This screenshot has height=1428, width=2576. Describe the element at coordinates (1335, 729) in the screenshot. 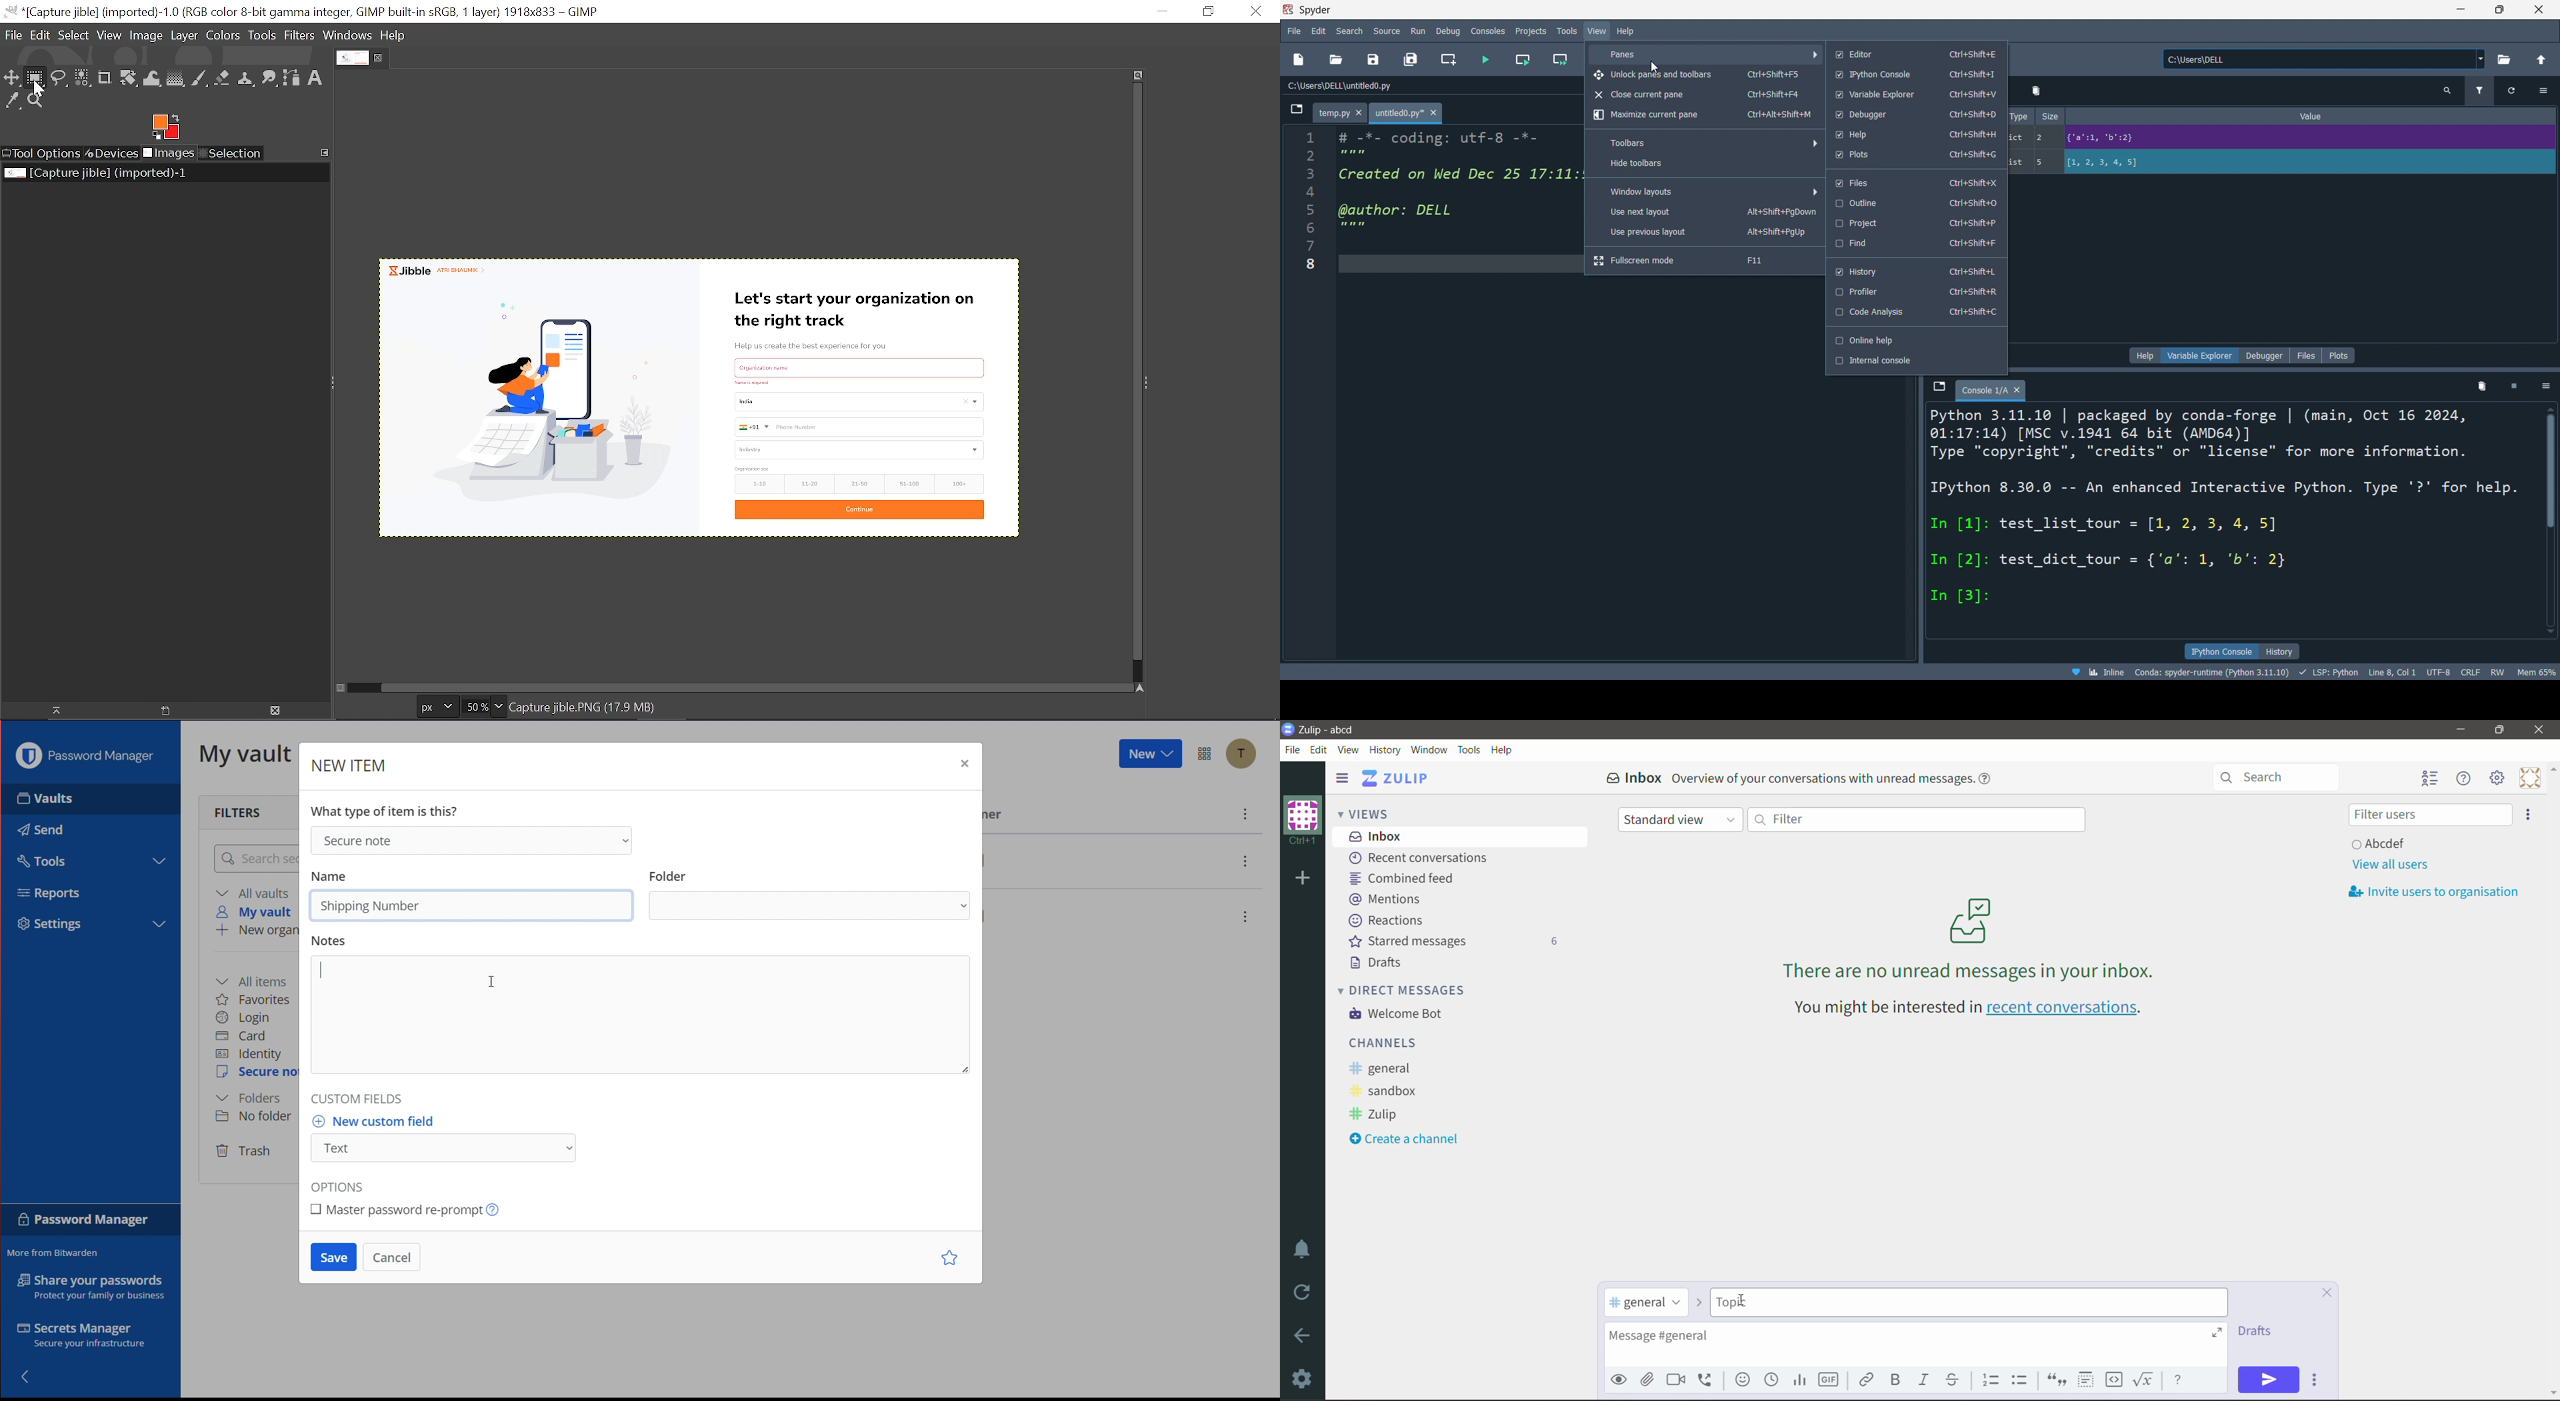

I see `Application Name - Organization Name` at that location.